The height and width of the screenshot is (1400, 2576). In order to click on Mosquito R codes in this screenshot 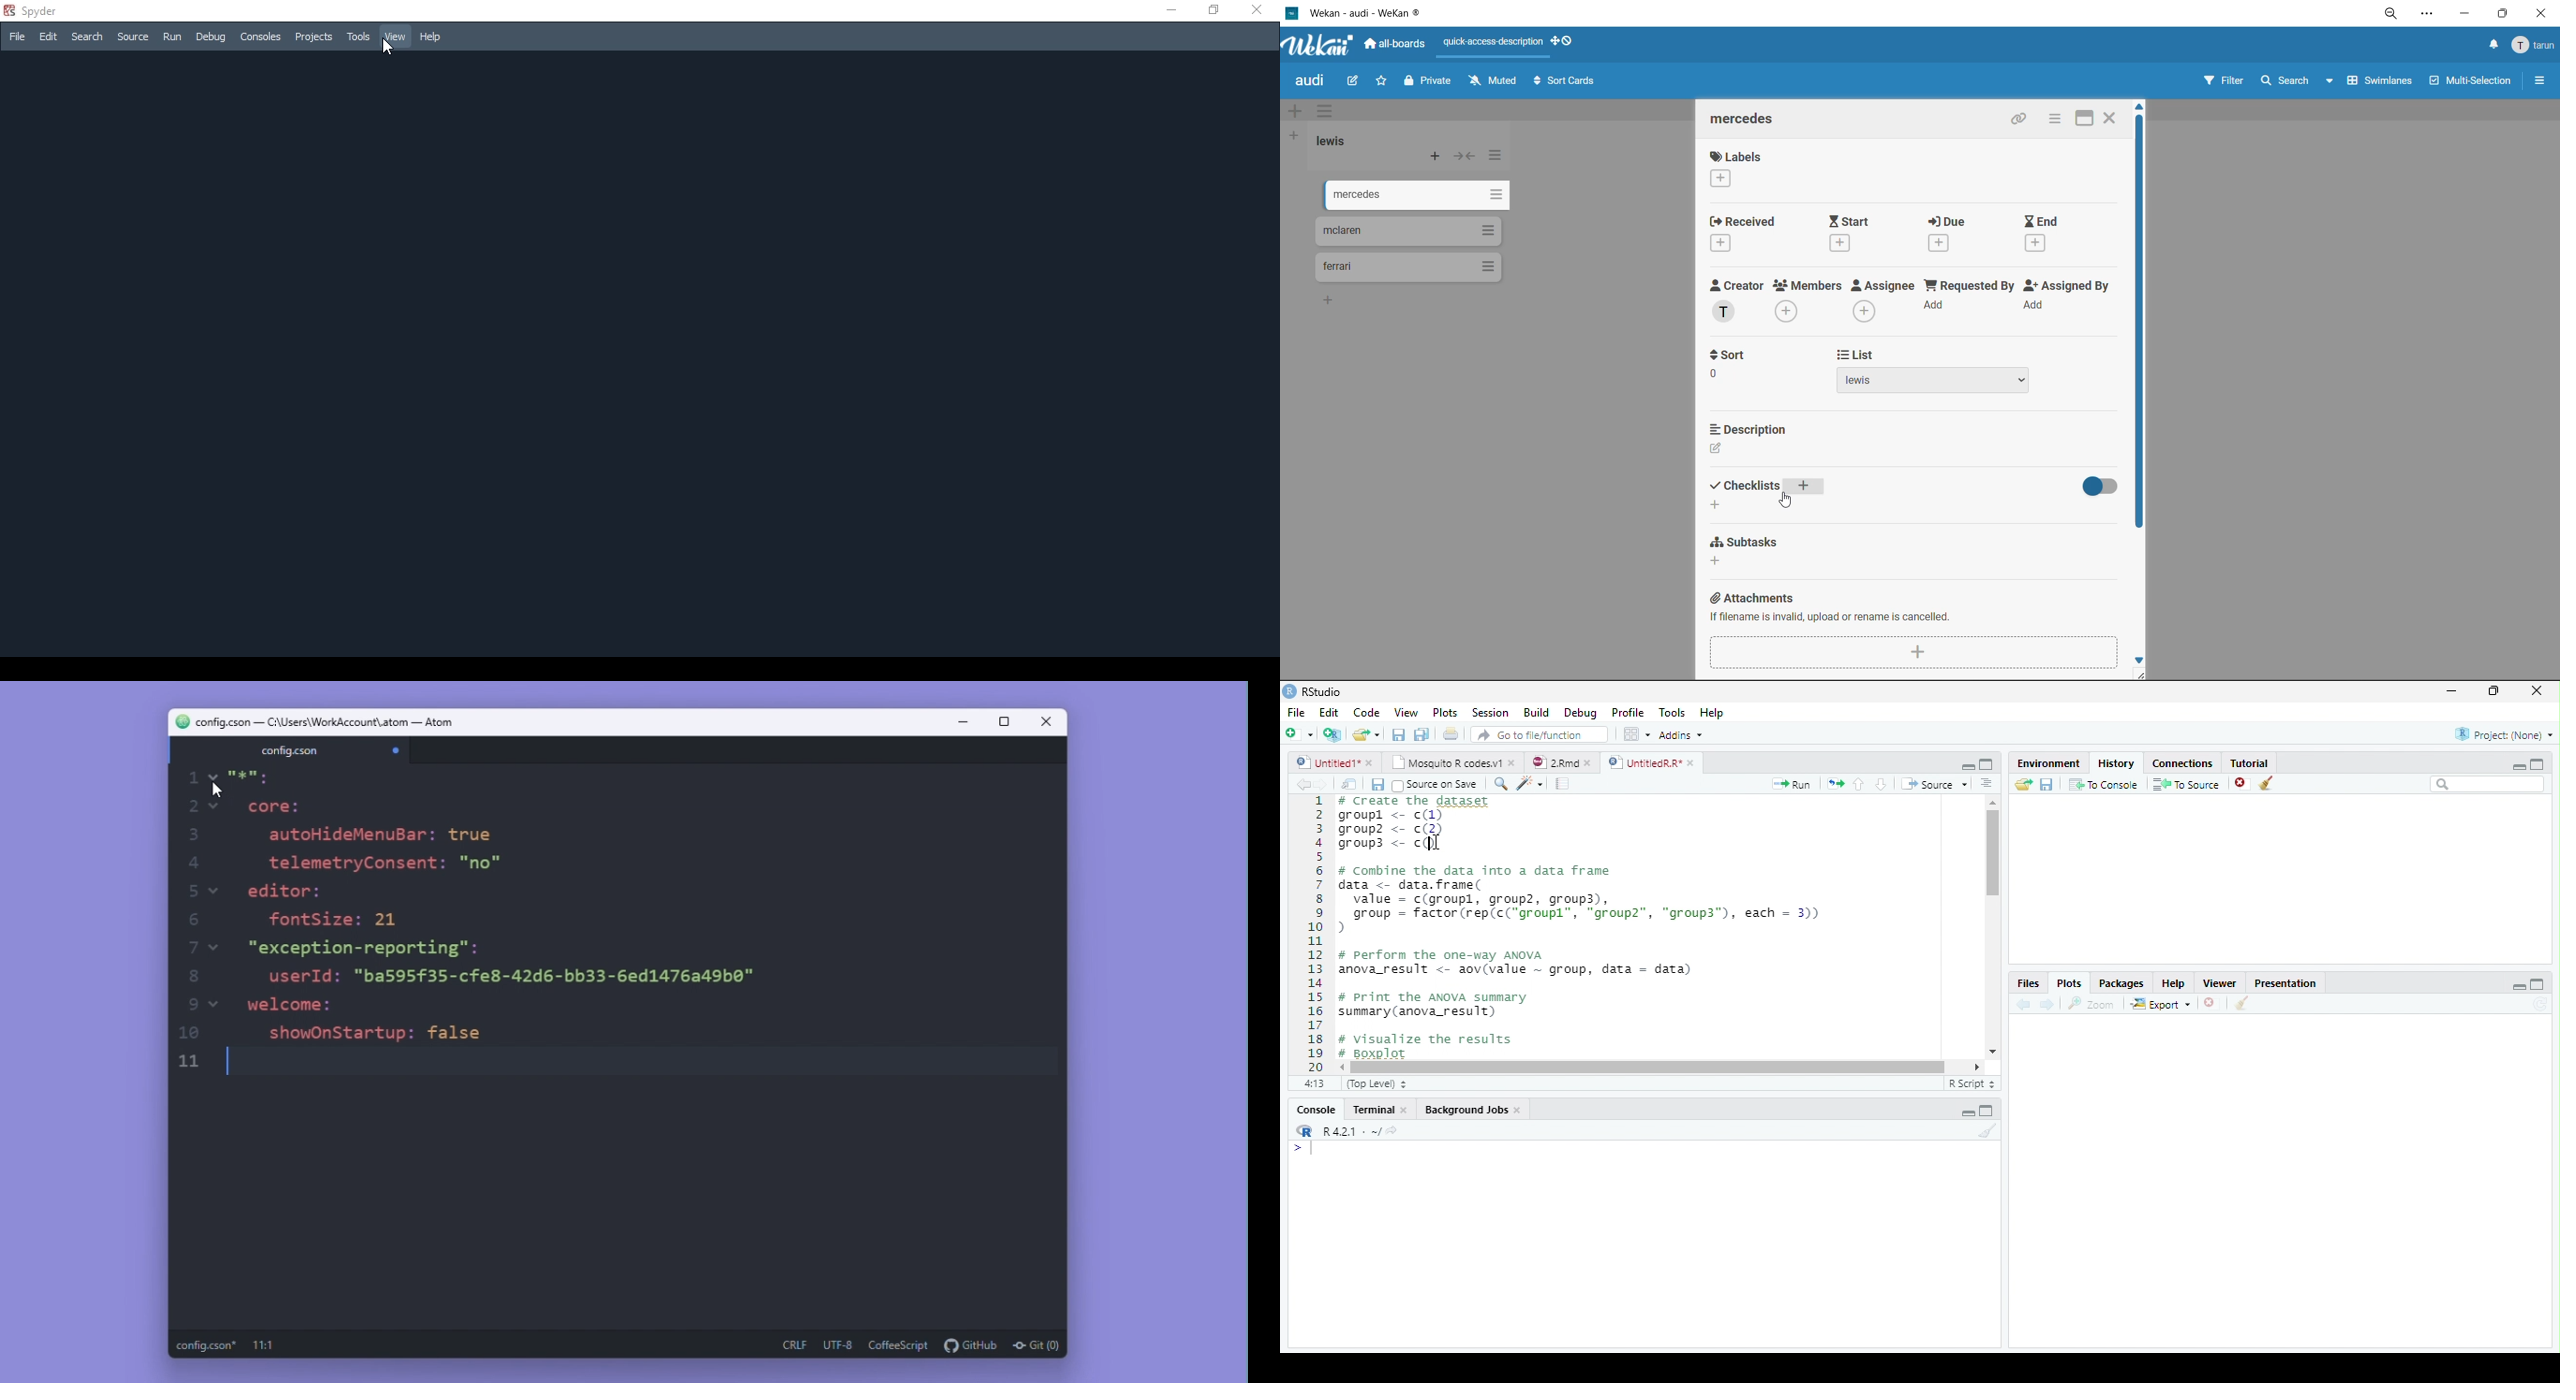, I will do `click(1452, 763)`.